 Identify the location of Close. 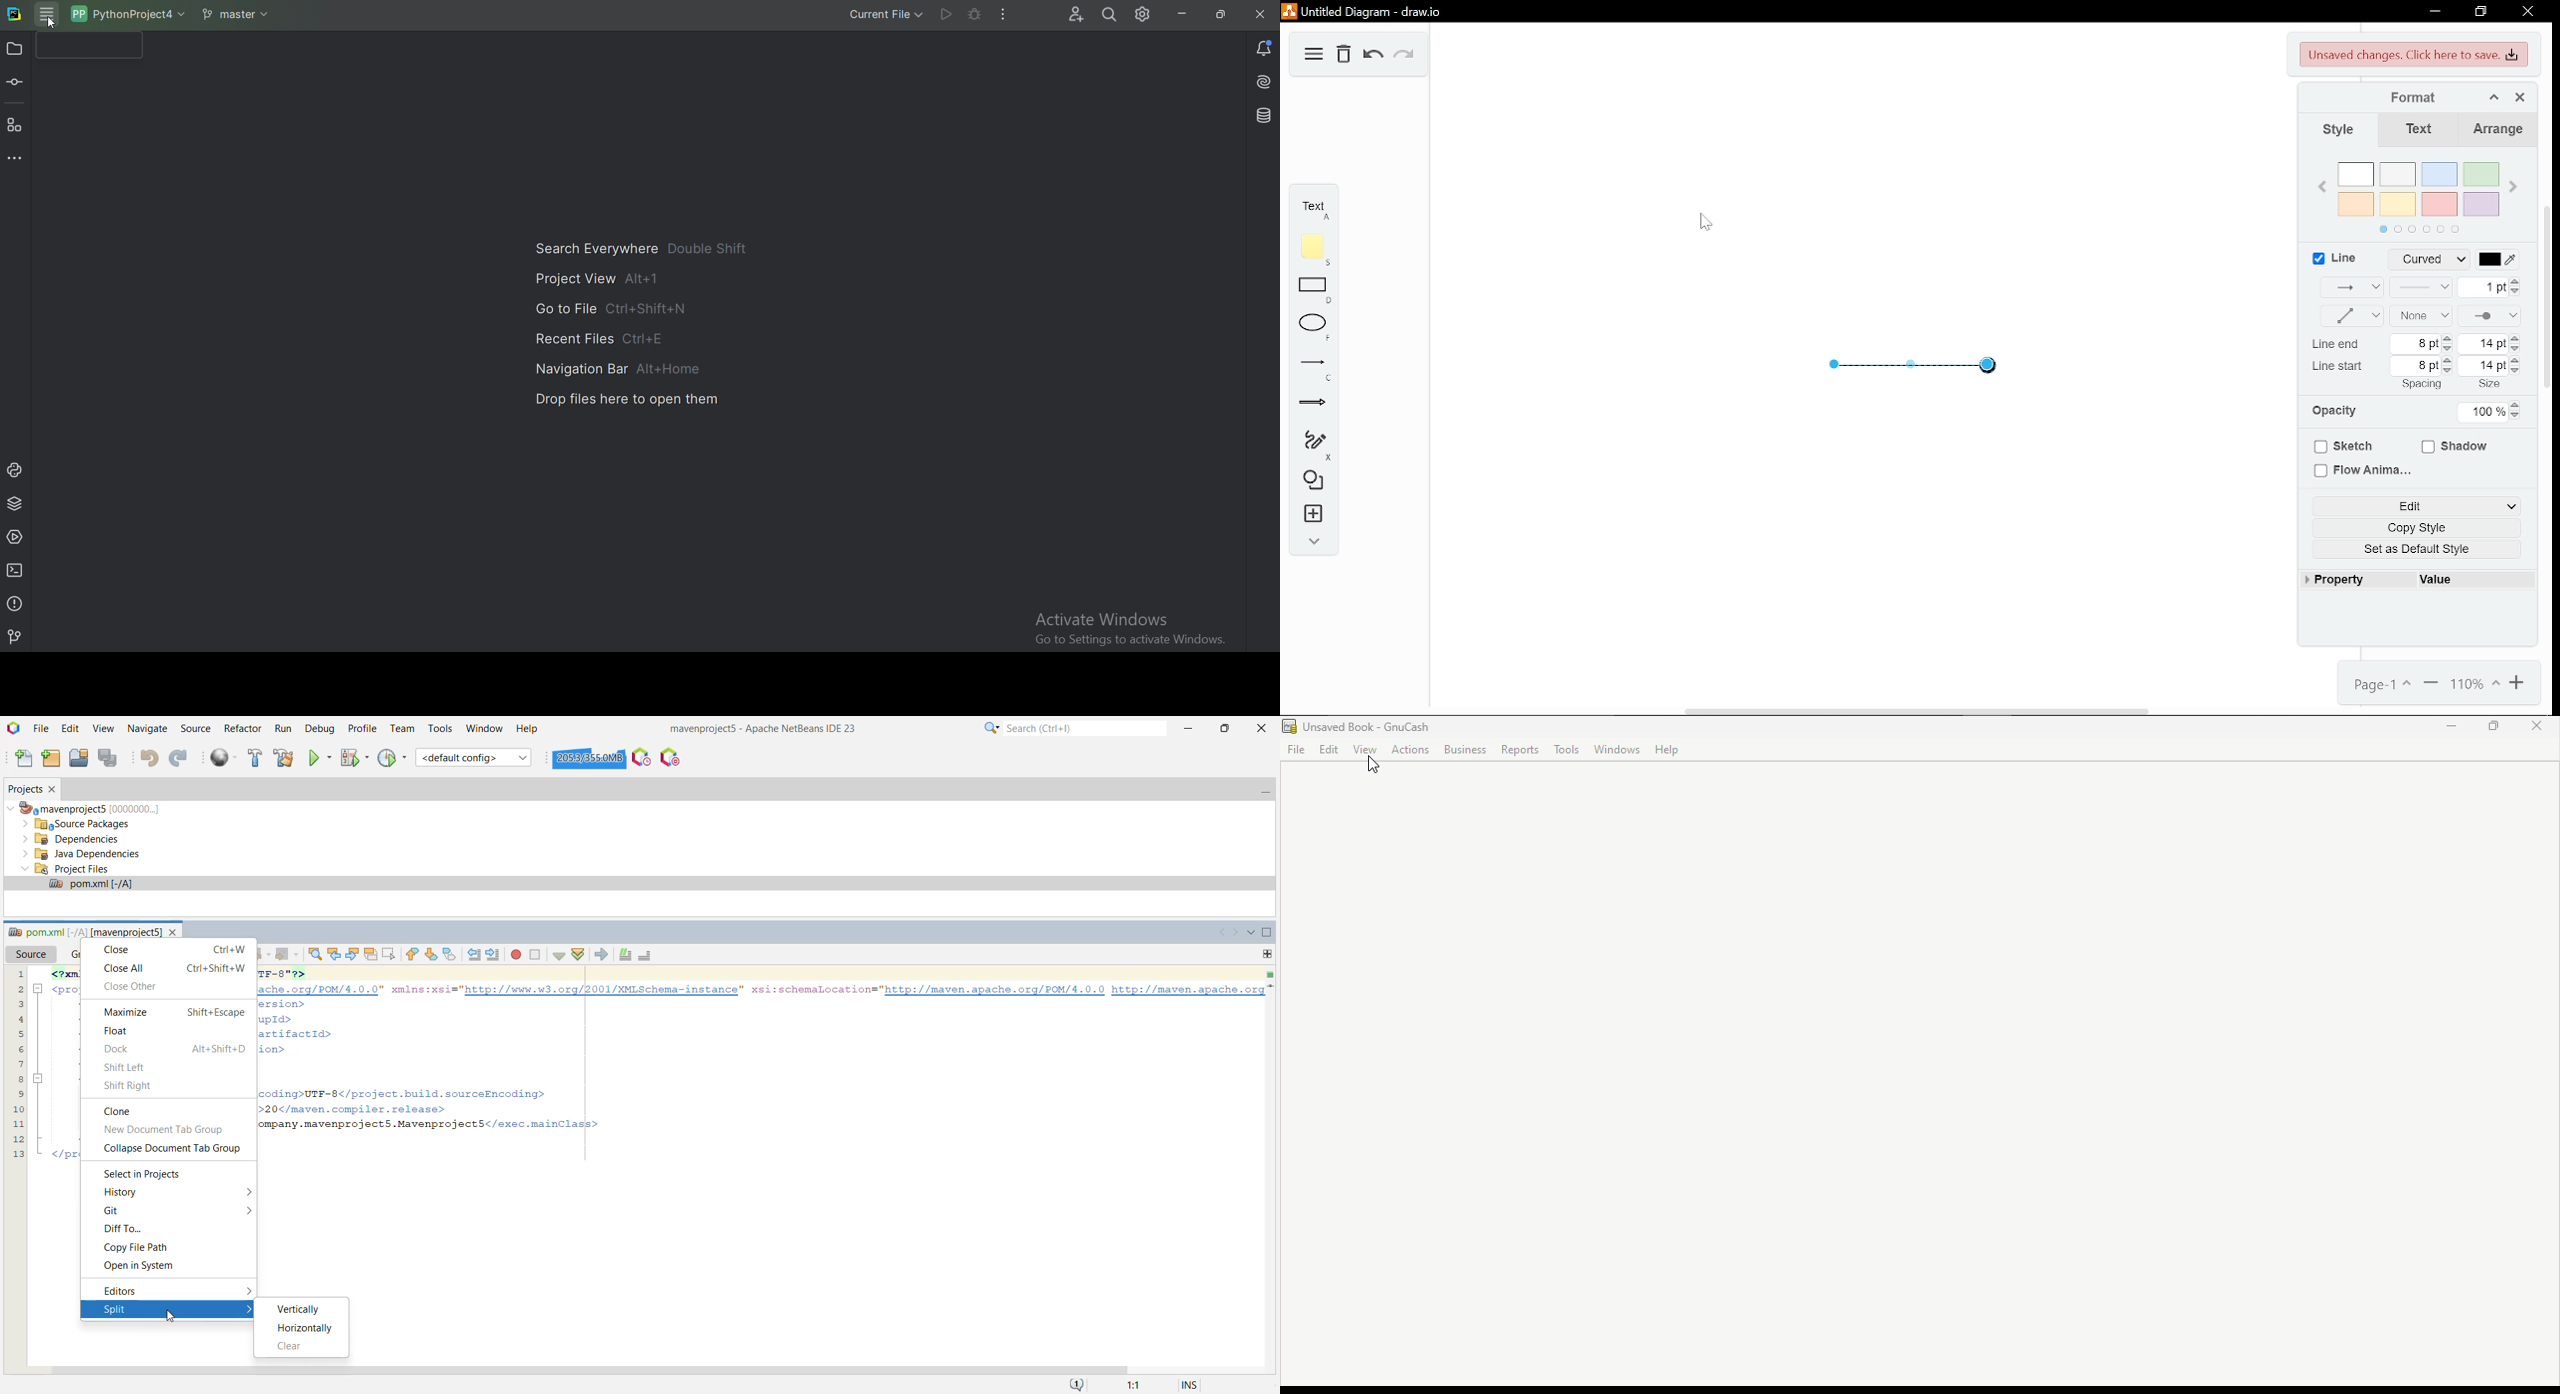
(1262, 727).